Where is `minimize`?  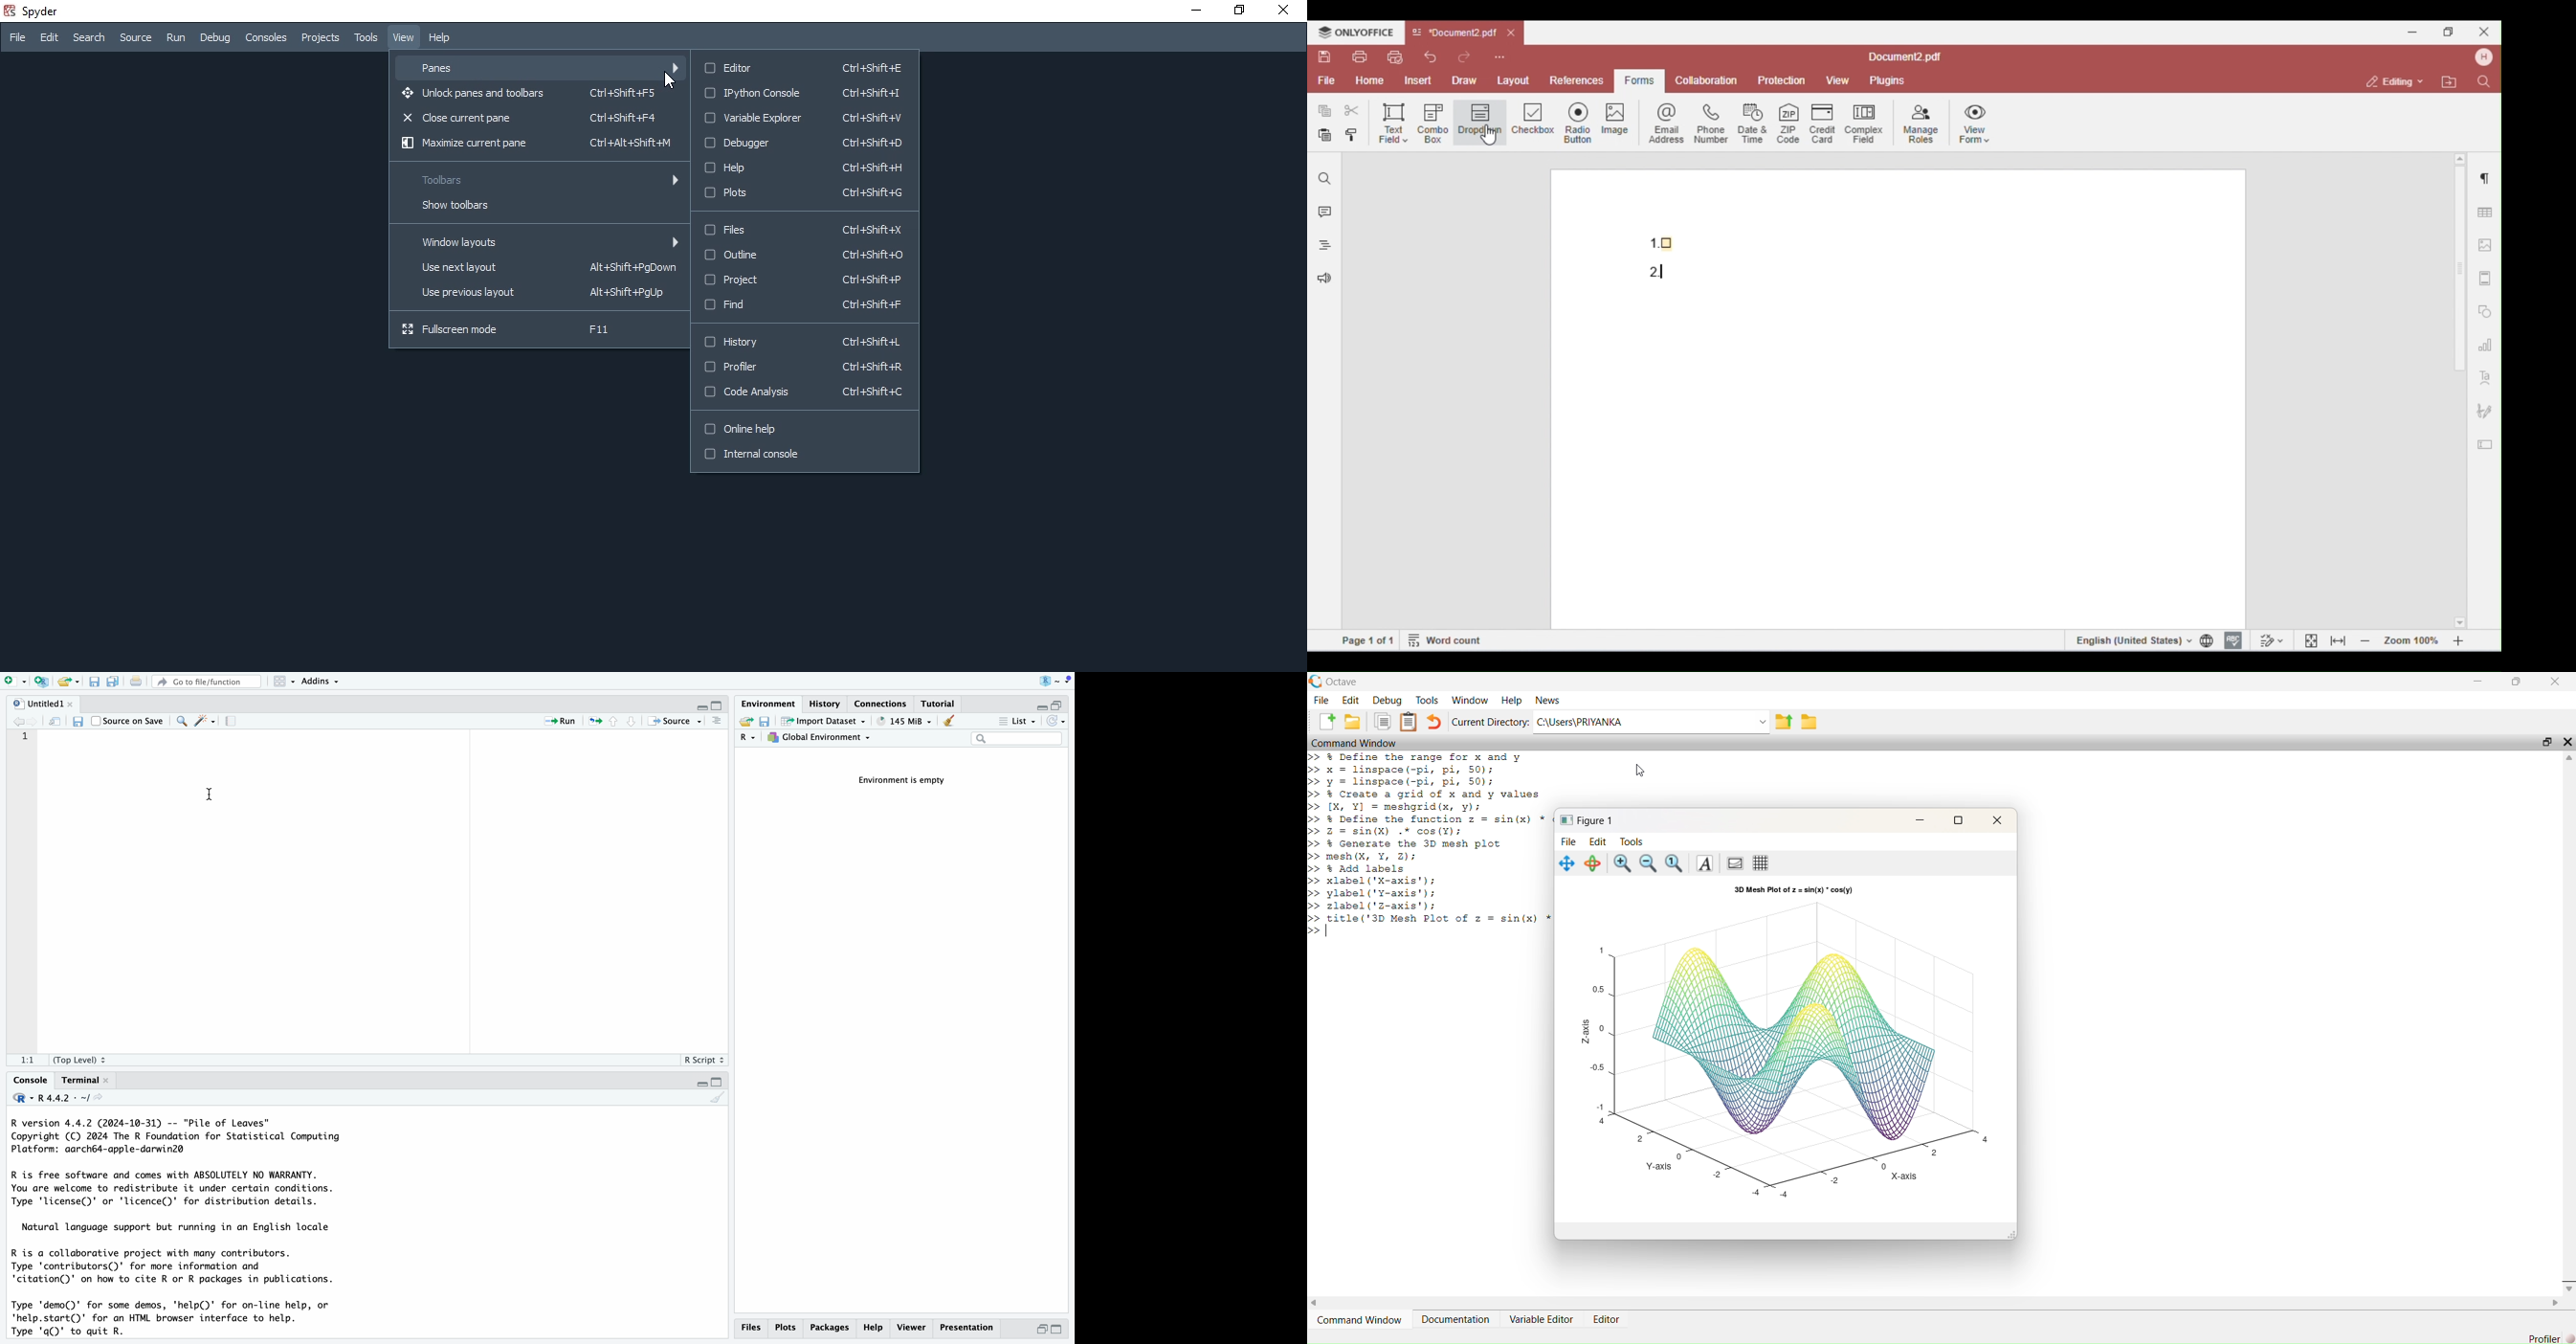 minimize is located at coordinates (1037, 703).